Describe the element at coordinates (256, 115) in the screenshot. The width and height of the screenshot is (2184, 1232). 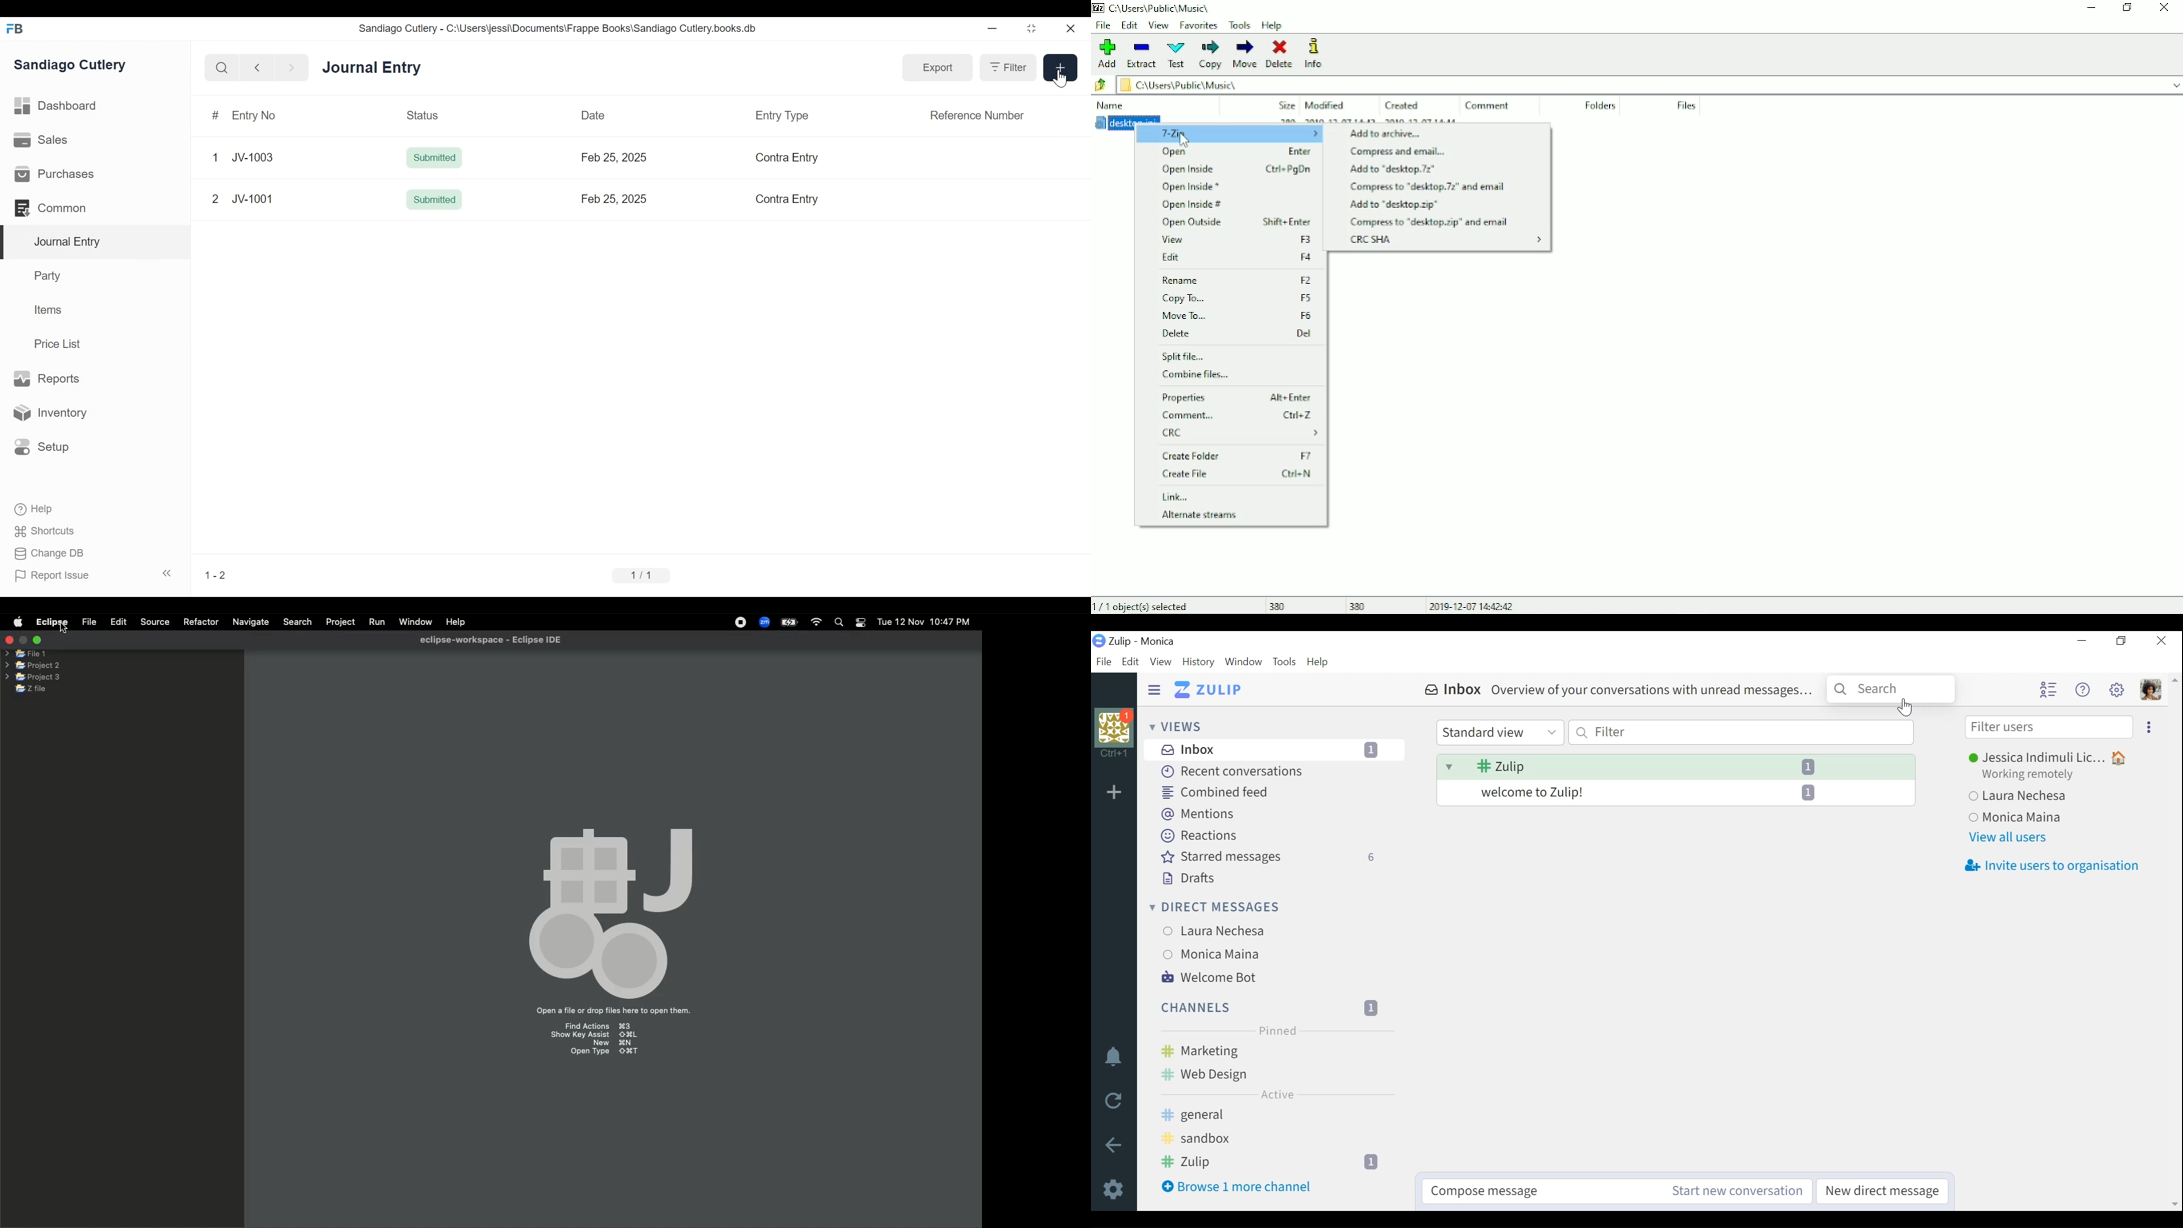
I see `Entry No` at that location.